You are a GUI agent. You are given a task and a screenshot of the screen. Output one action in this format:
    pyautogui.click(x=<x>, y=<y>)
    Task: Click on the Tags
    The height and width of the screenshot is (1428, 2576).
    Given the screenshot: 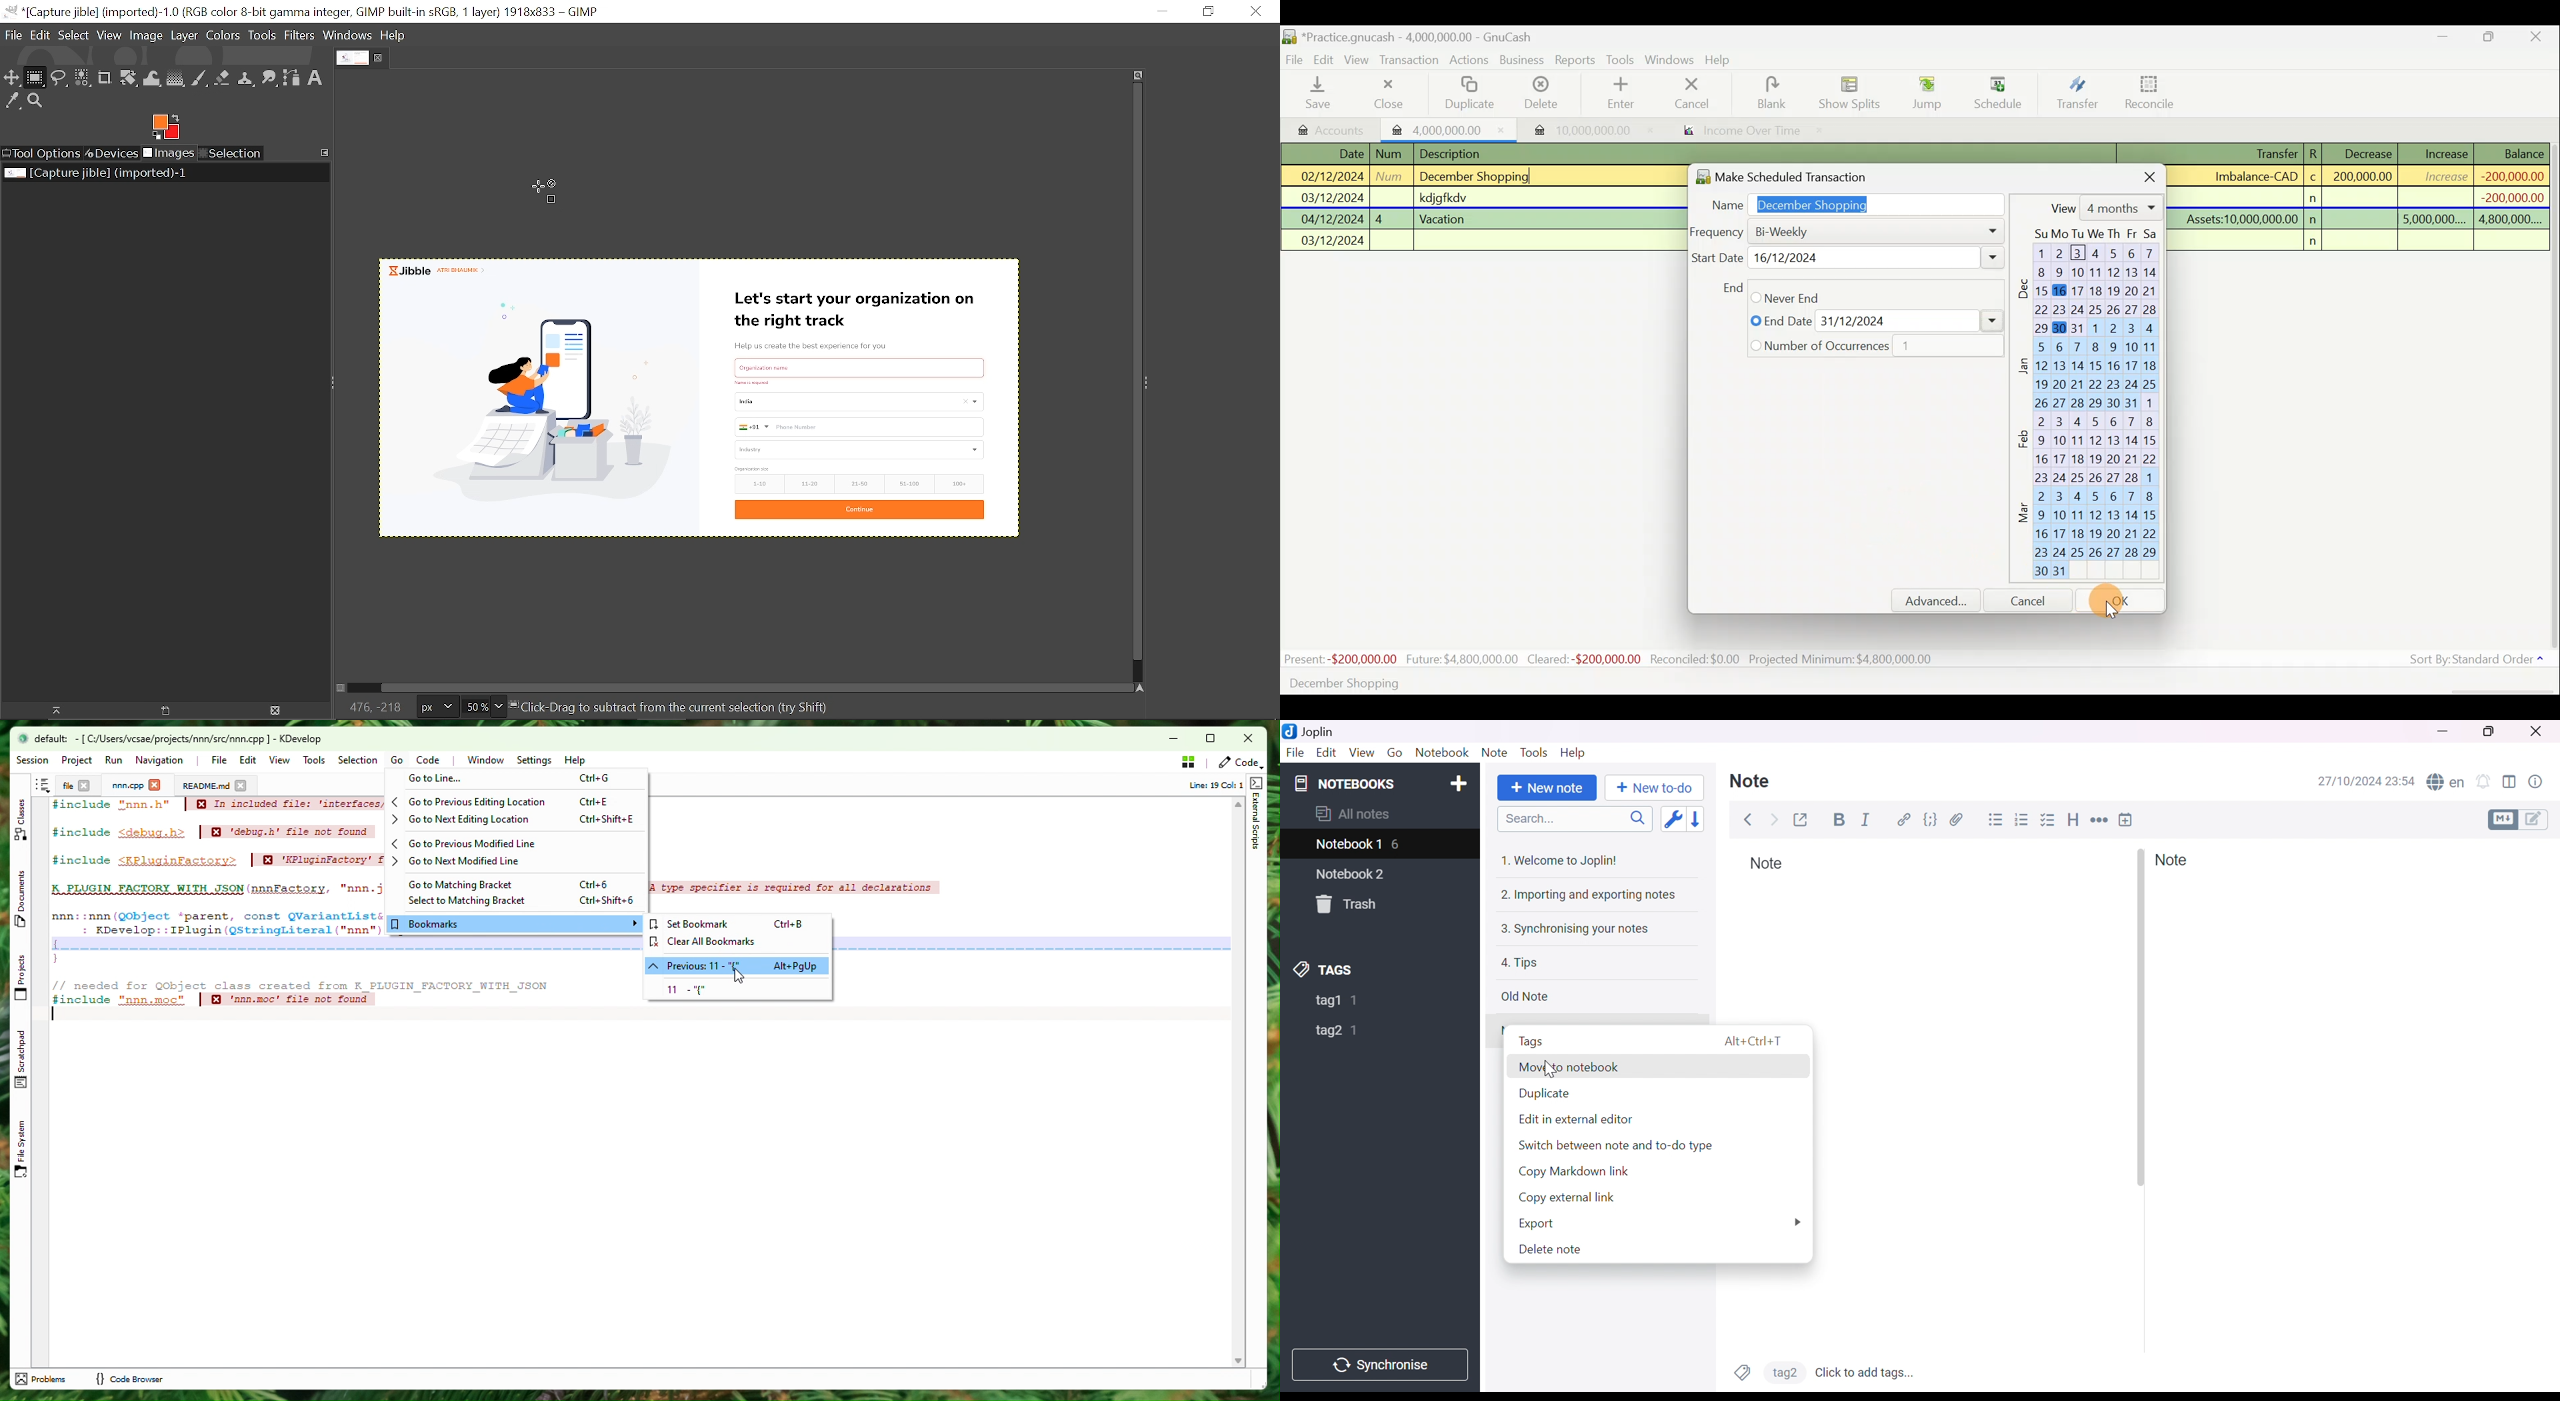 What is the action you would take?
    pyautogui.click(x=1742, y=1372)
    